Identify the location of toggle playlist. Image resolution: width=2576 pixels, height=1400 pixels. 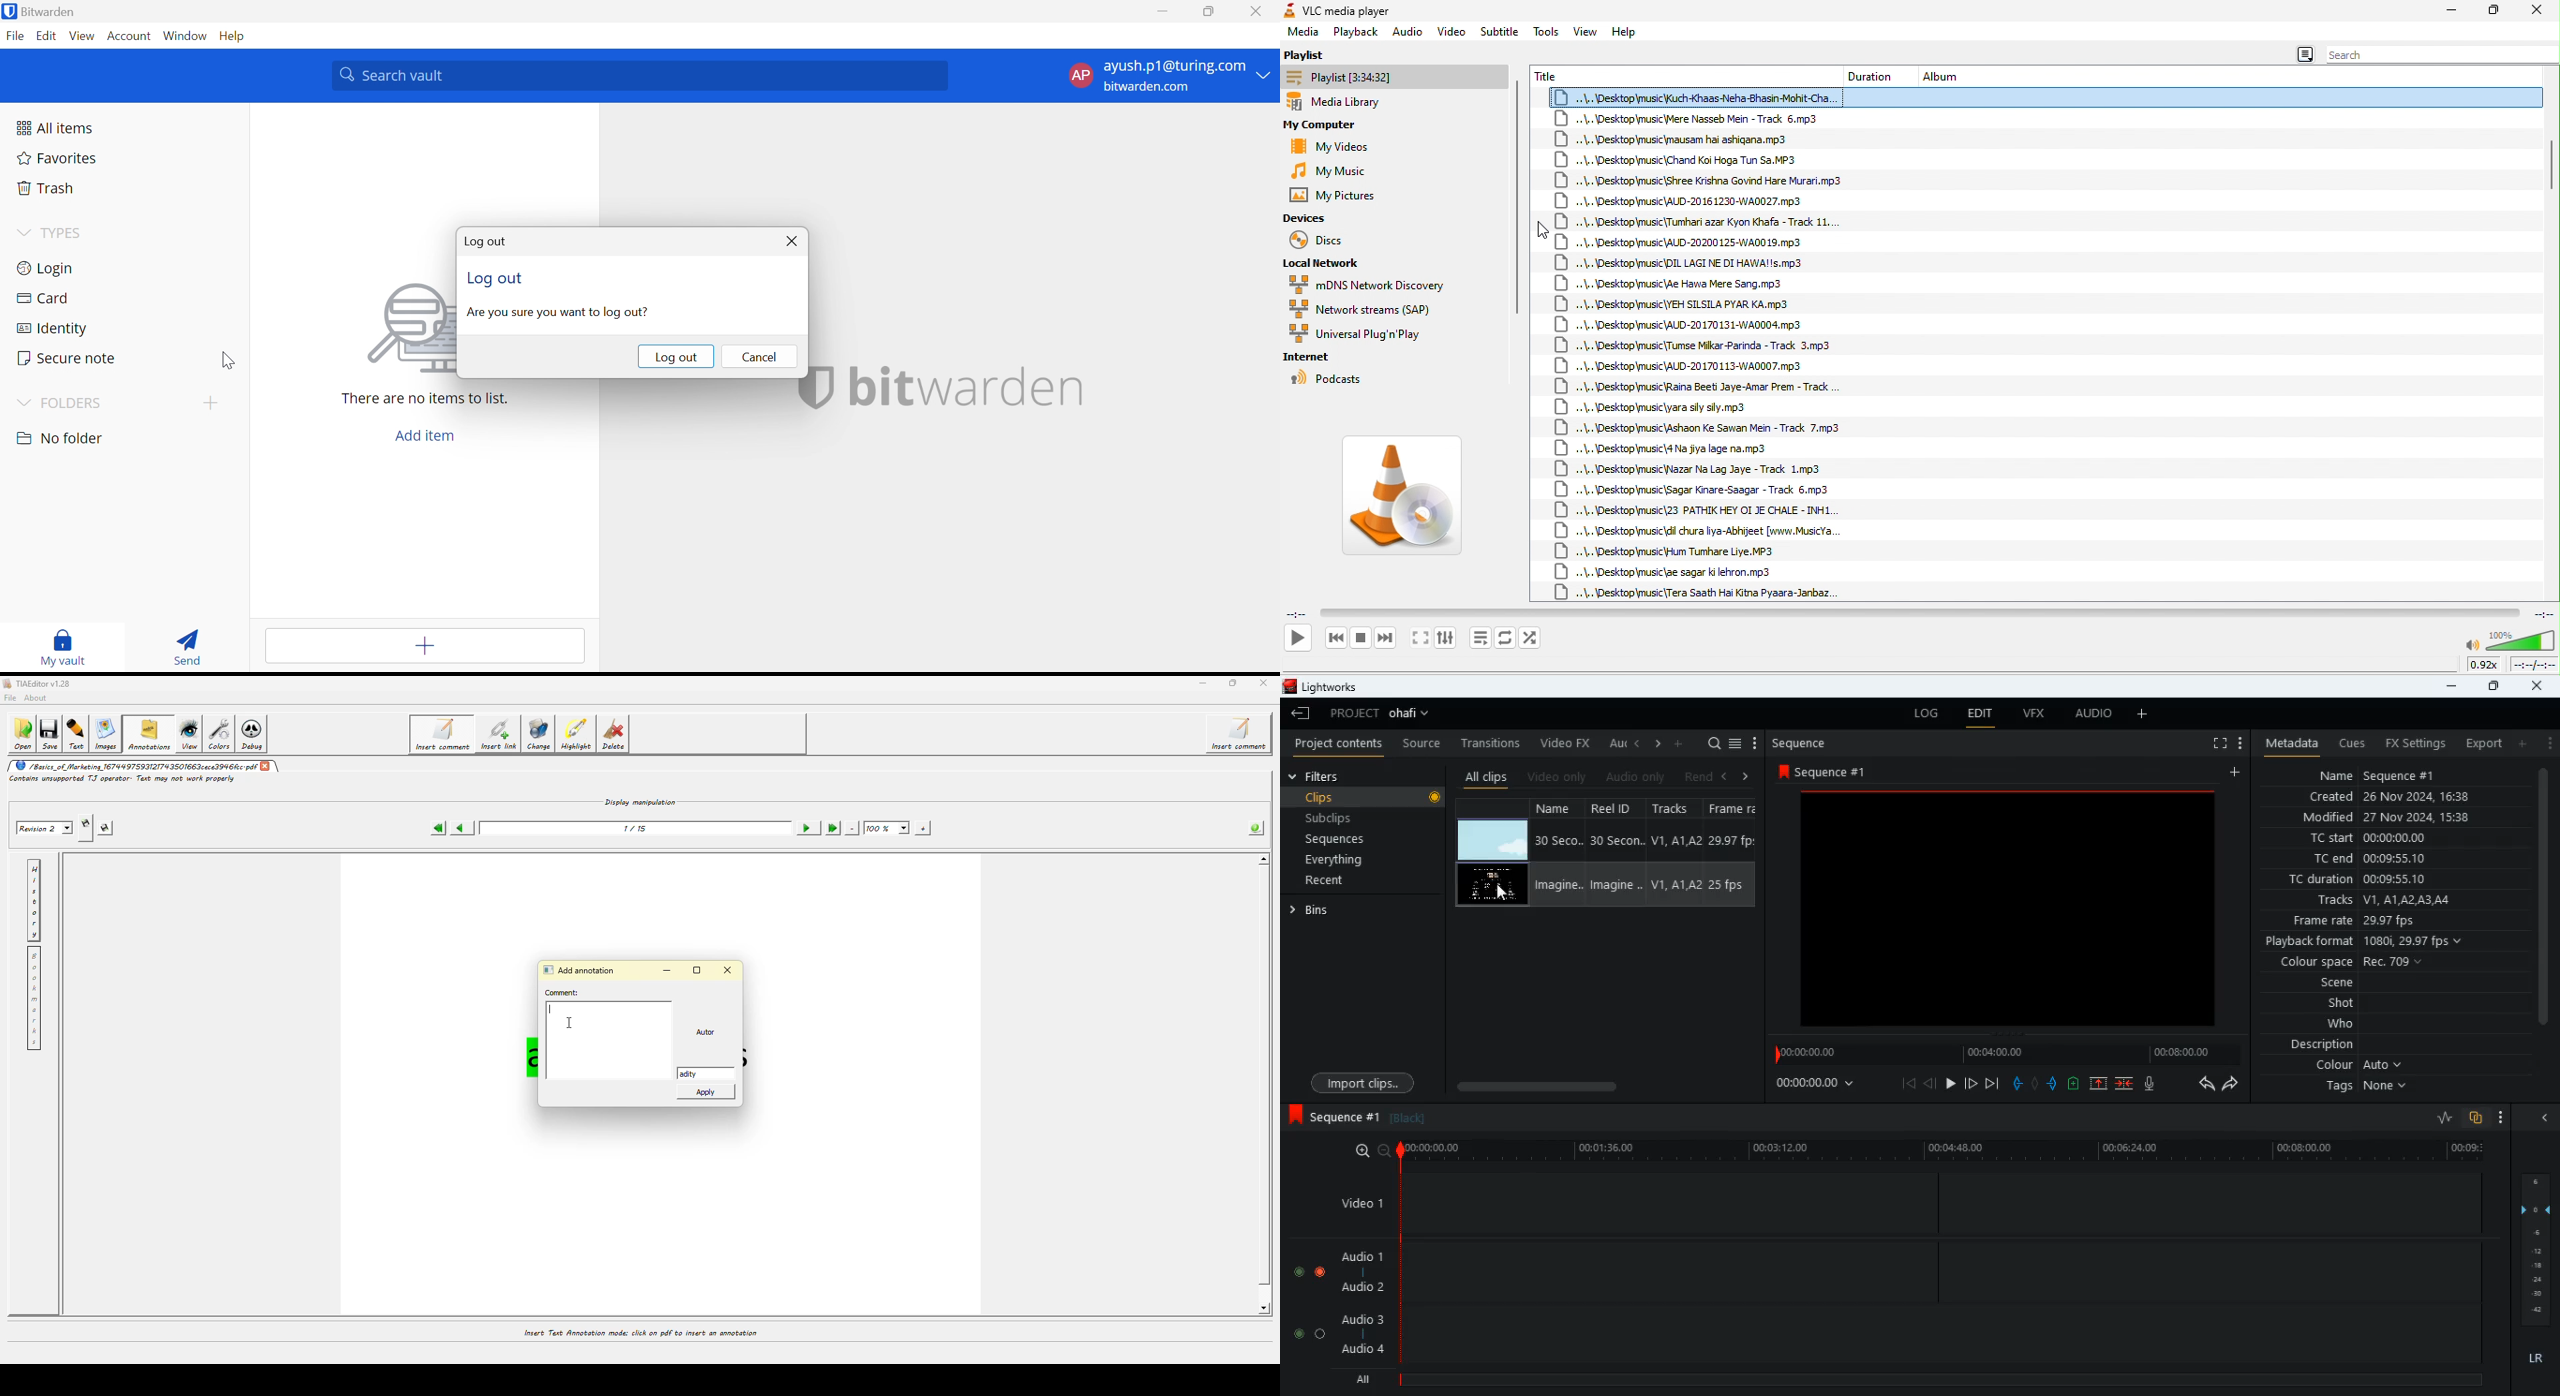
(1481, 638).